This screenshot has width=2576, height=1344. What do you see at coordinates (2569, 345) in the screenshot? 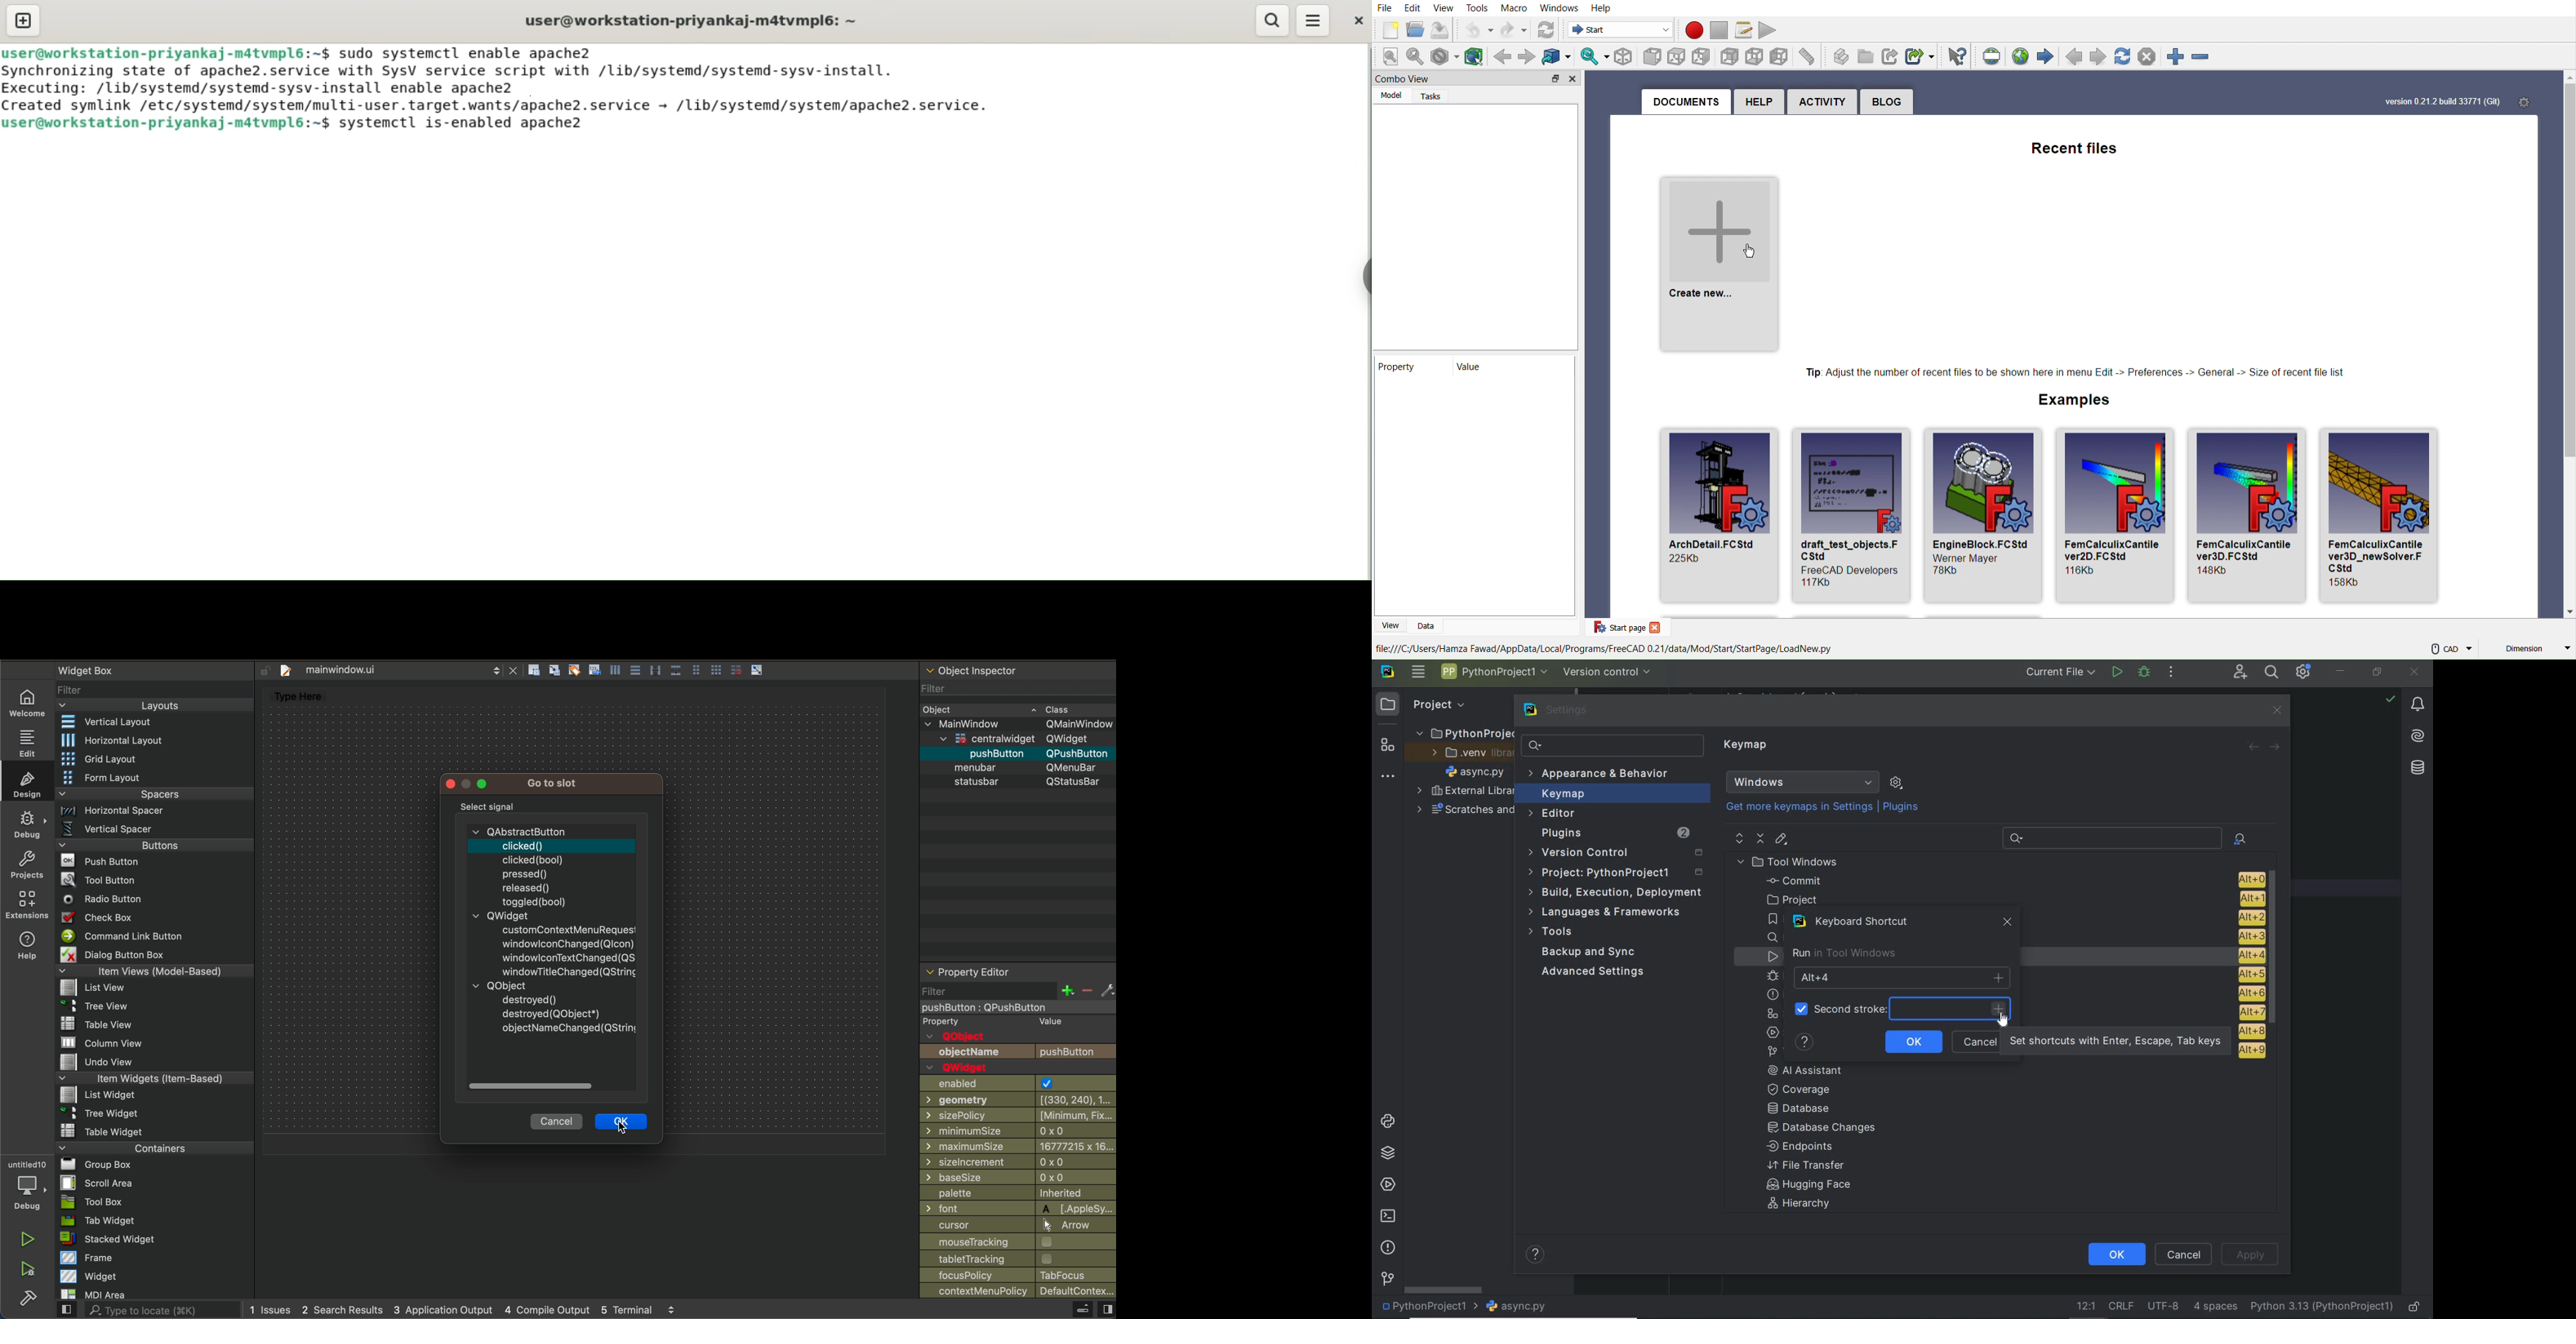
I see `Scrollbar` at bounding box center [2569, 345].